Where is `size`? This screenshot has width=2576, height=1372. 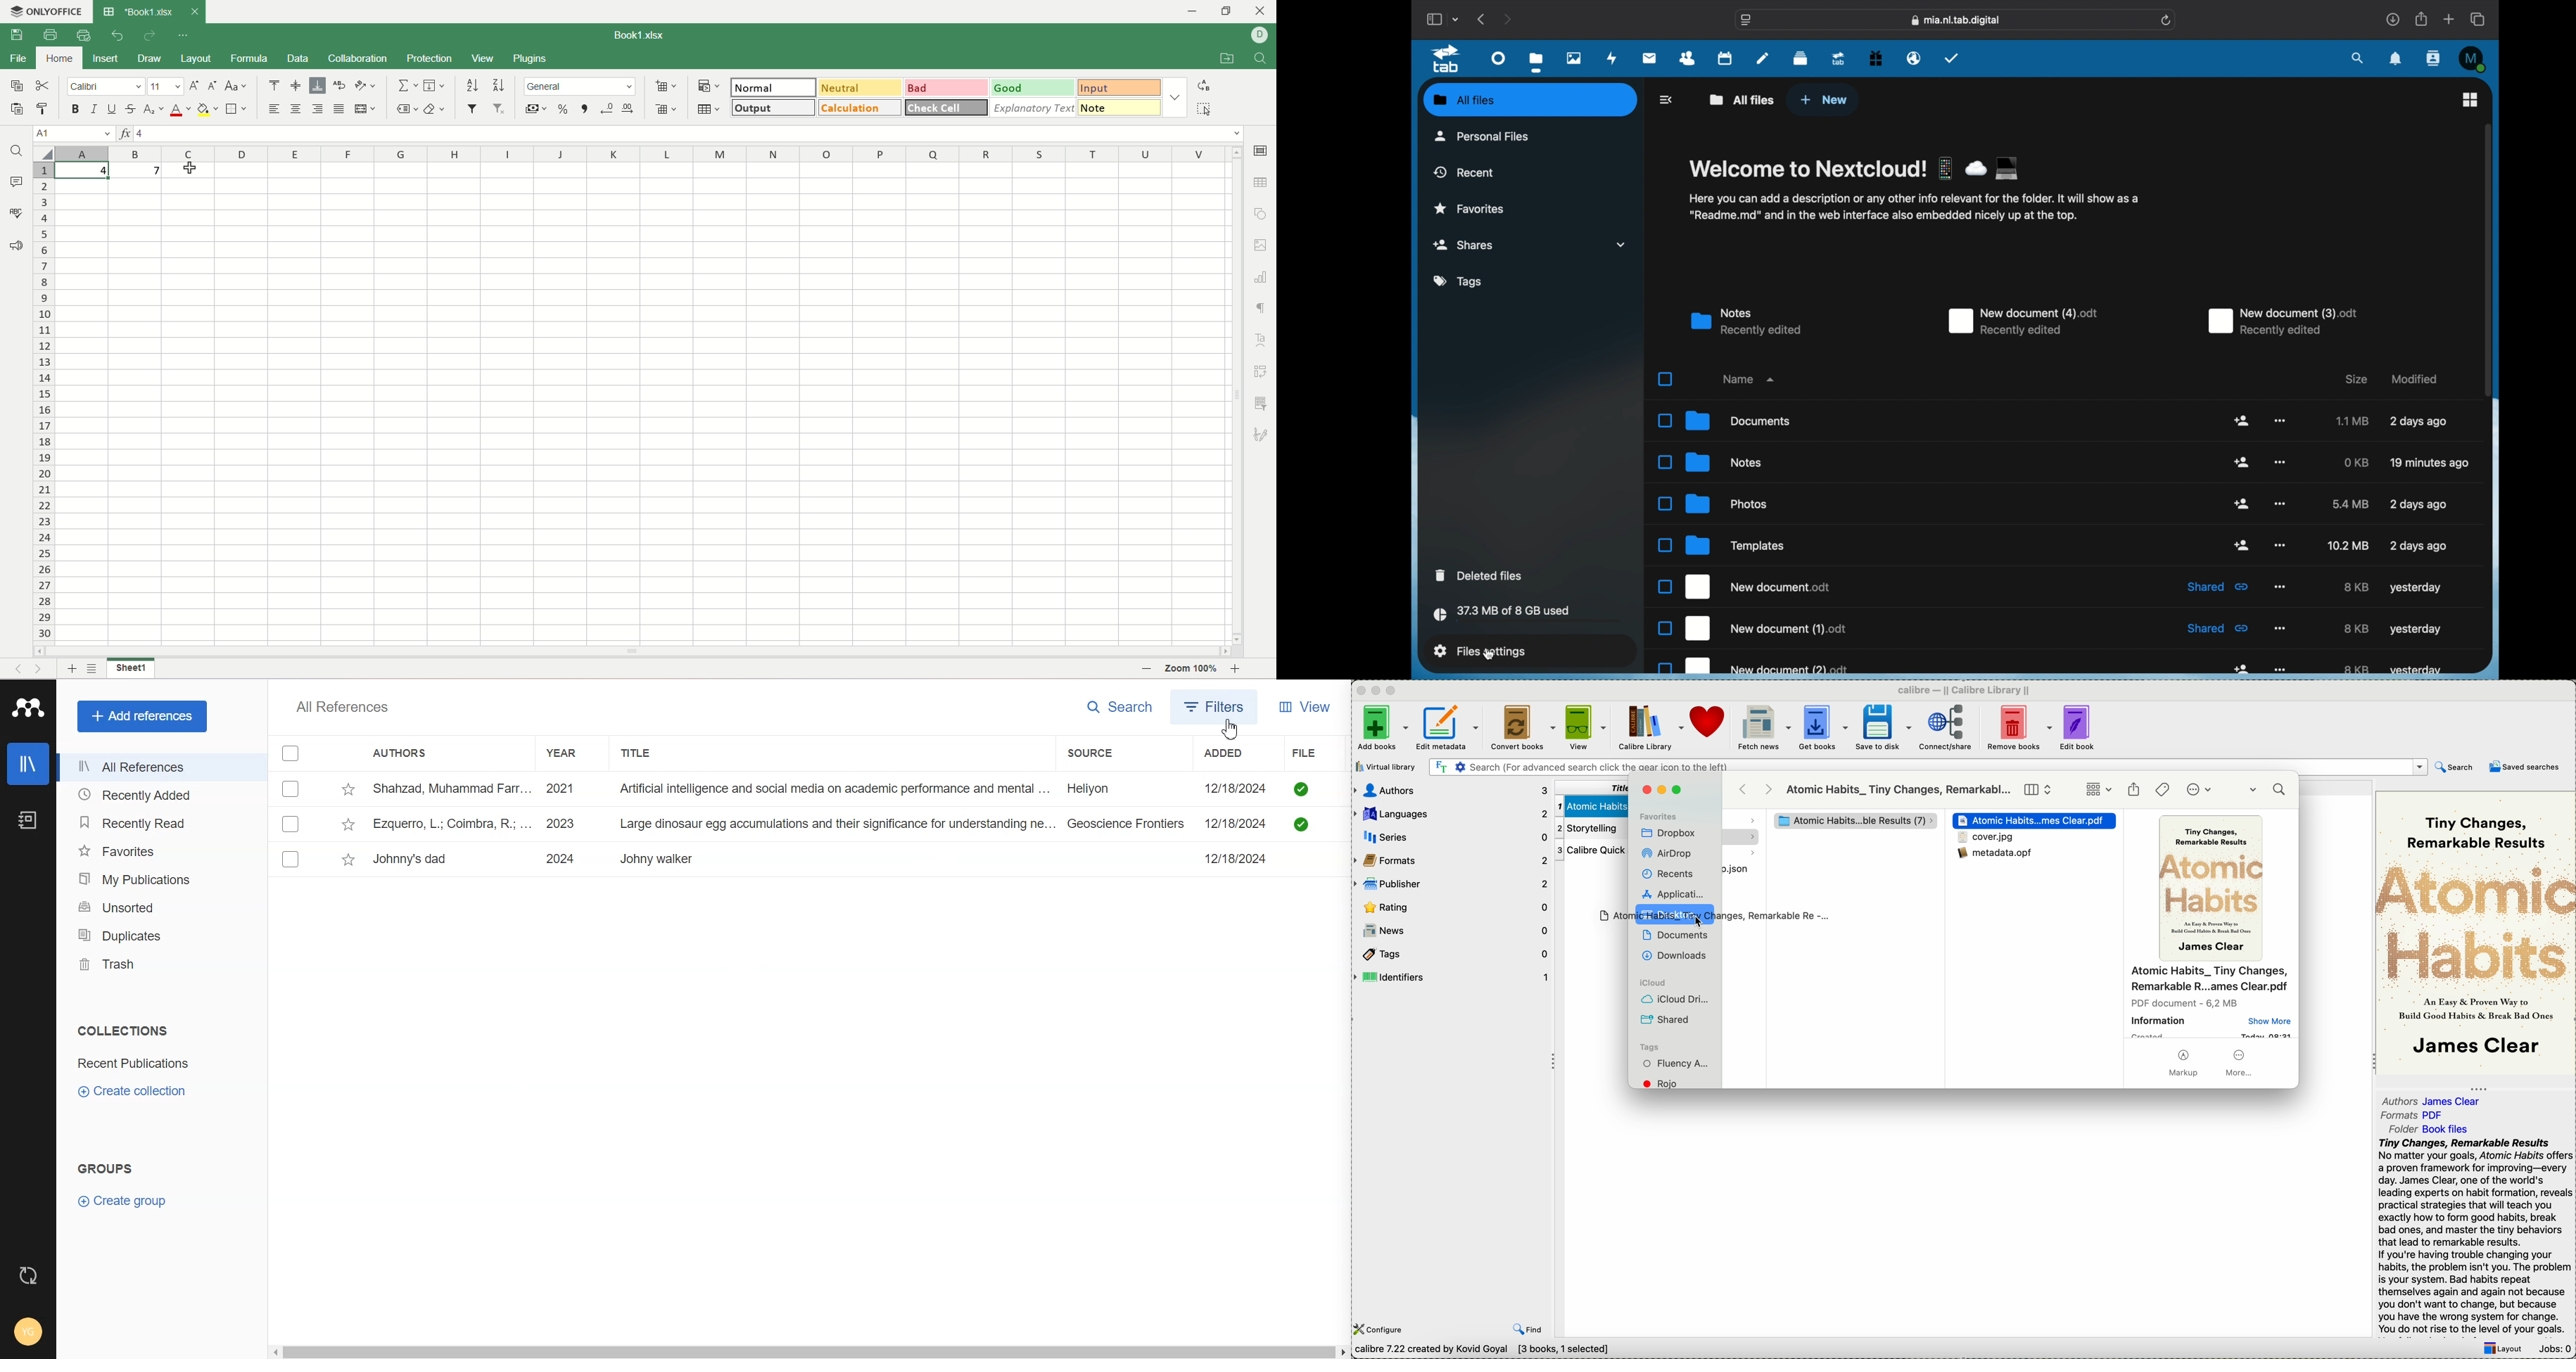 size is located at coordinates (2358, 669).